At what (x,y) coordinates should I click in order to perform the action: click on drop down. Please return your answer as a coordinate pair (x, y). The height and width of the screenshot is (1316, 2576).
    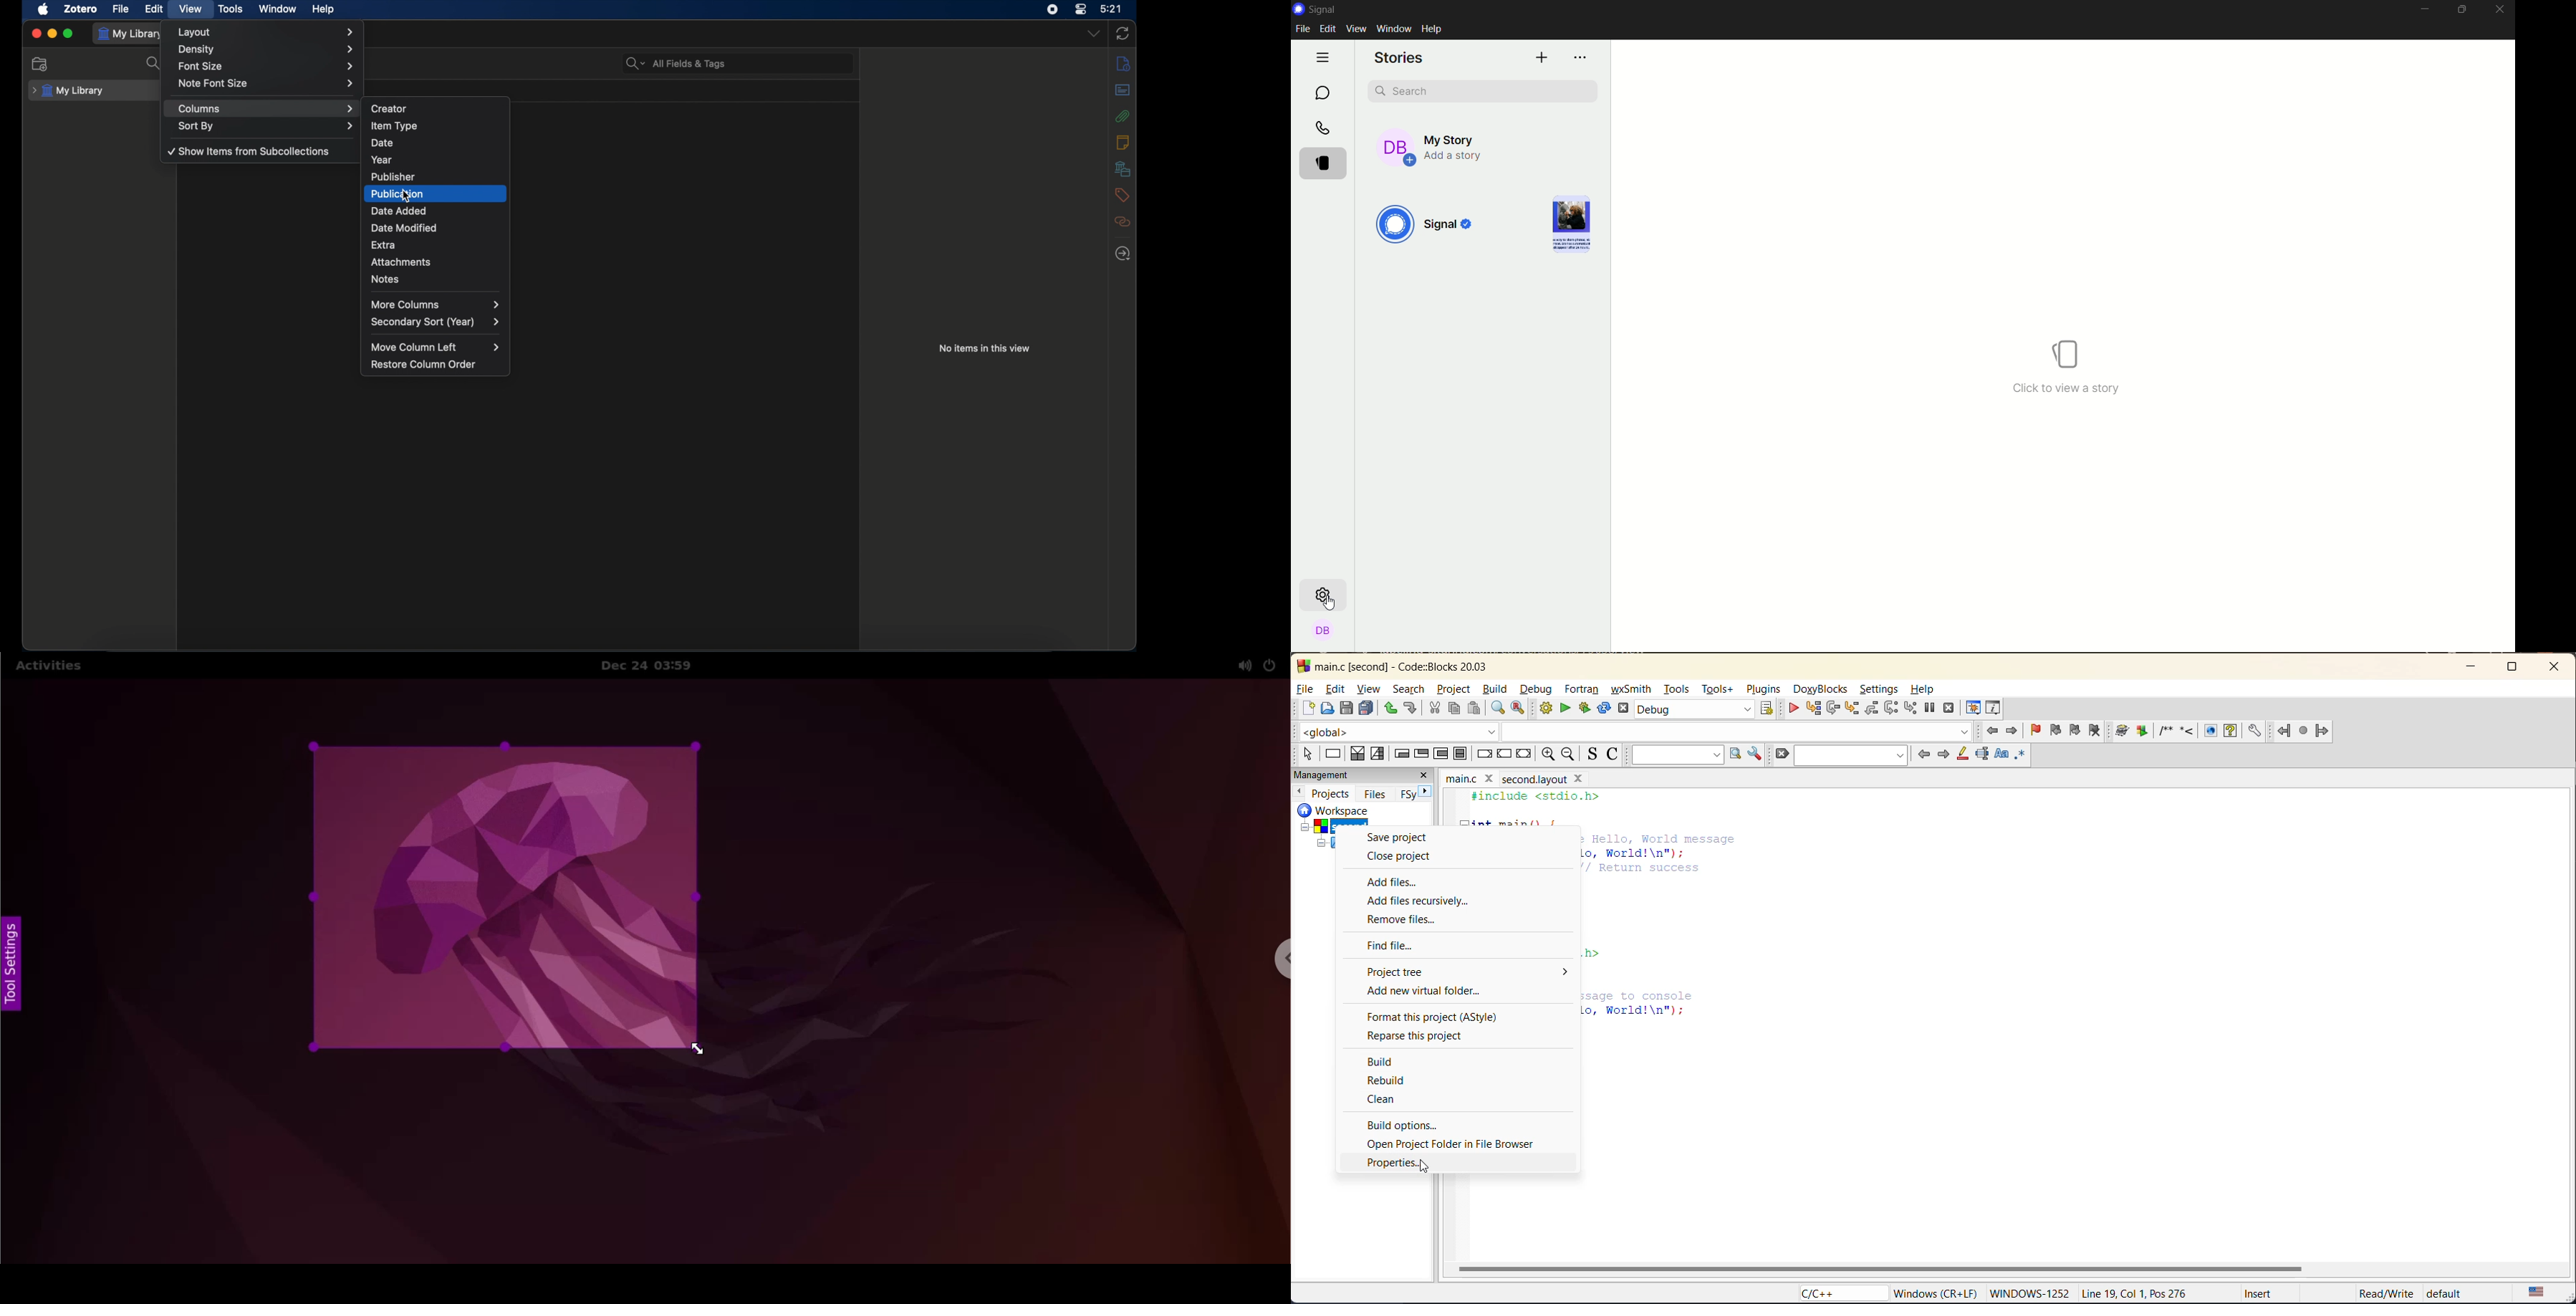
    Looking at the image, I should click on (1562, 973).